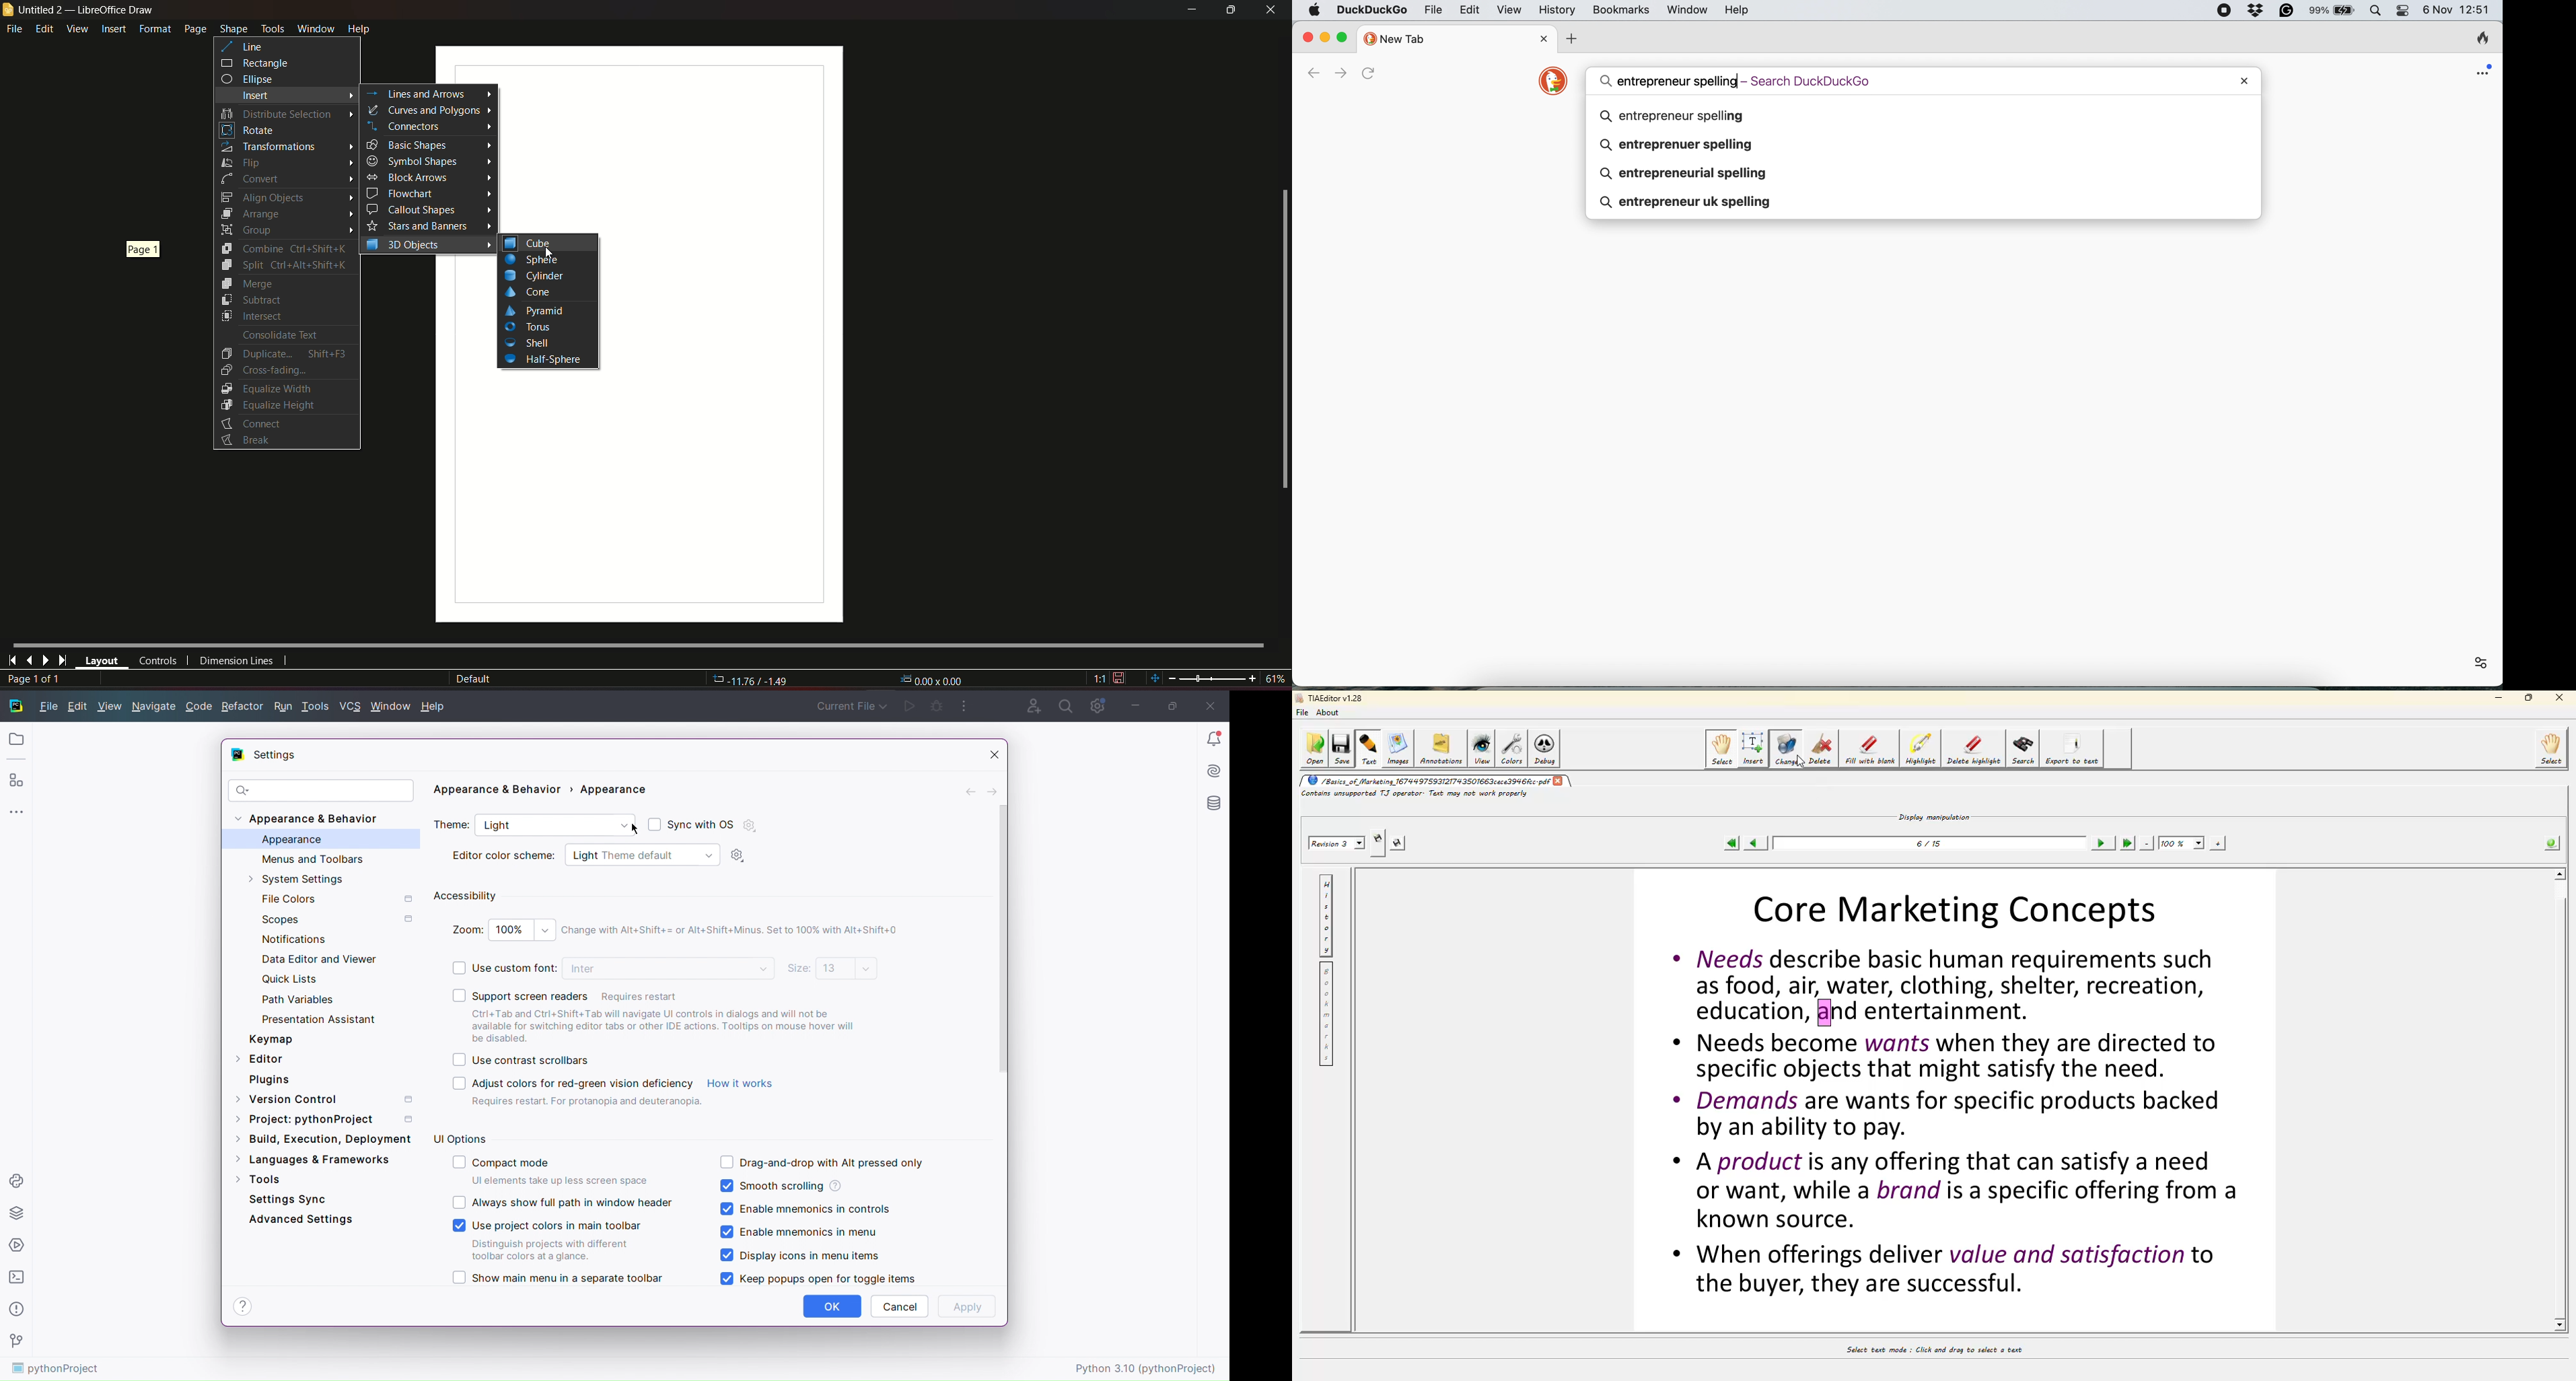  What do you see at coordinates (487, 192) in the screenshot?
I see `Arrow` at bounding box center [487, 192].